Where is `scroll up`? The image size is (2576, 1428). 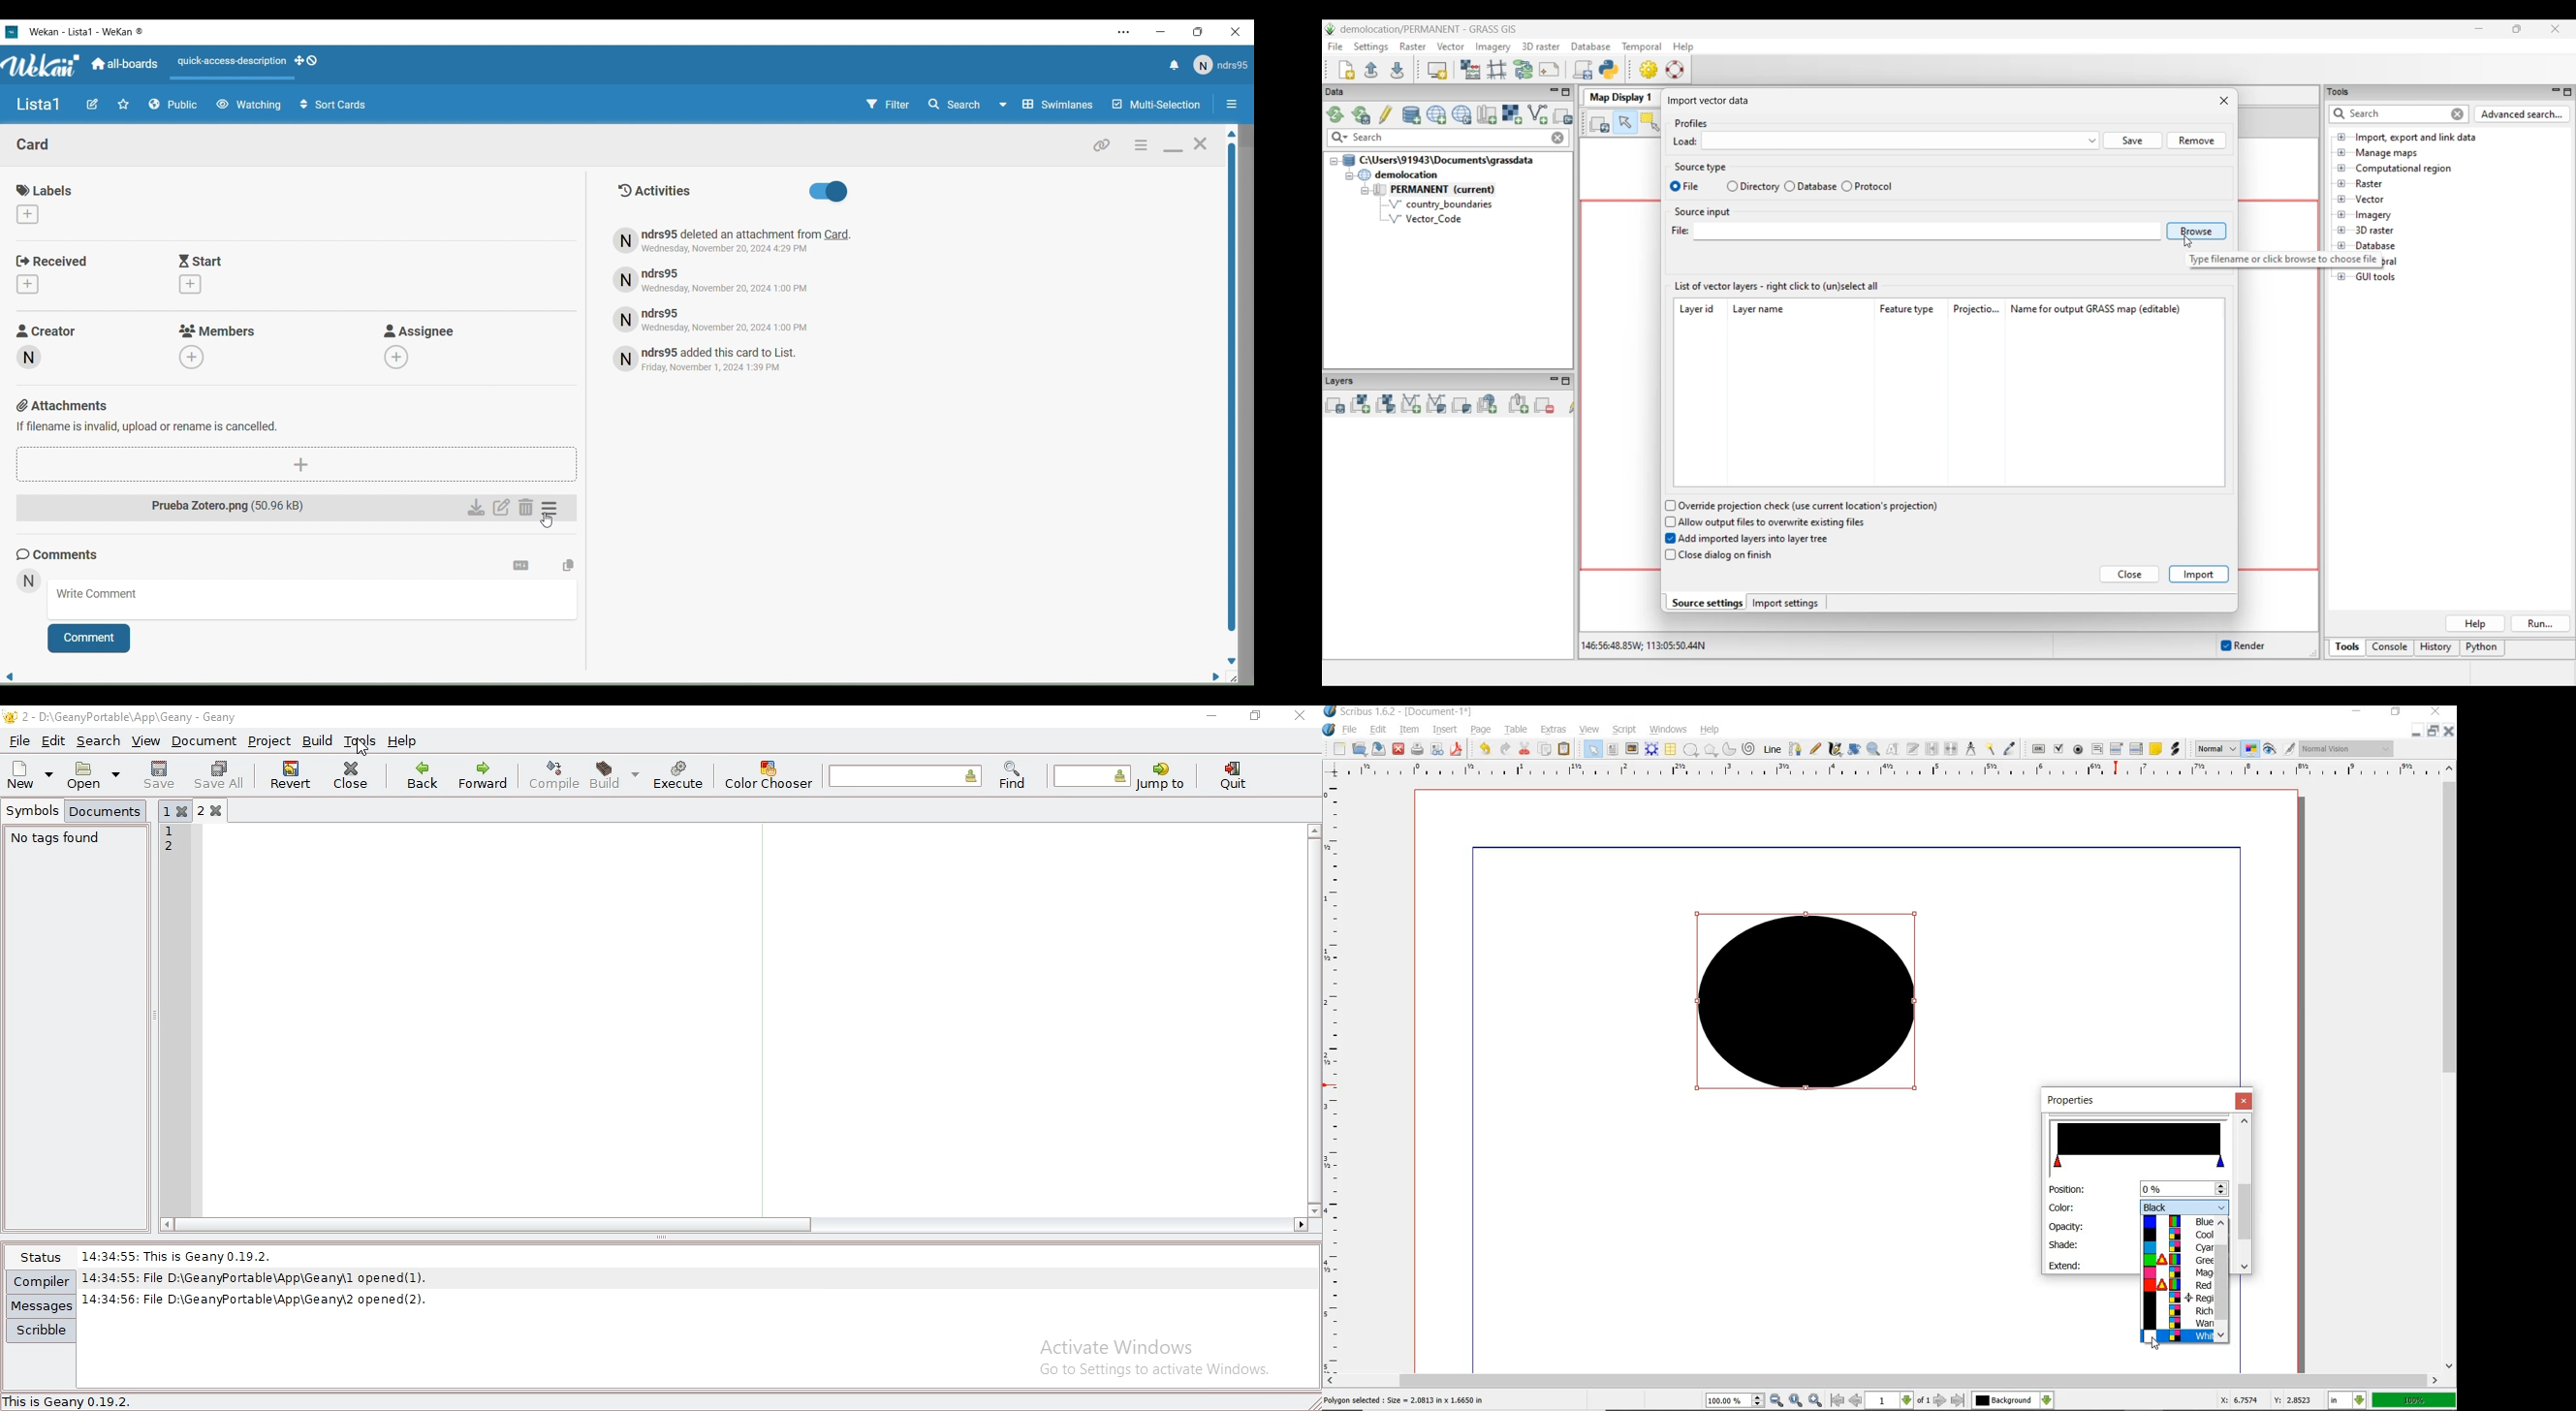
scroll up is located at coordinates (2222, 1226).